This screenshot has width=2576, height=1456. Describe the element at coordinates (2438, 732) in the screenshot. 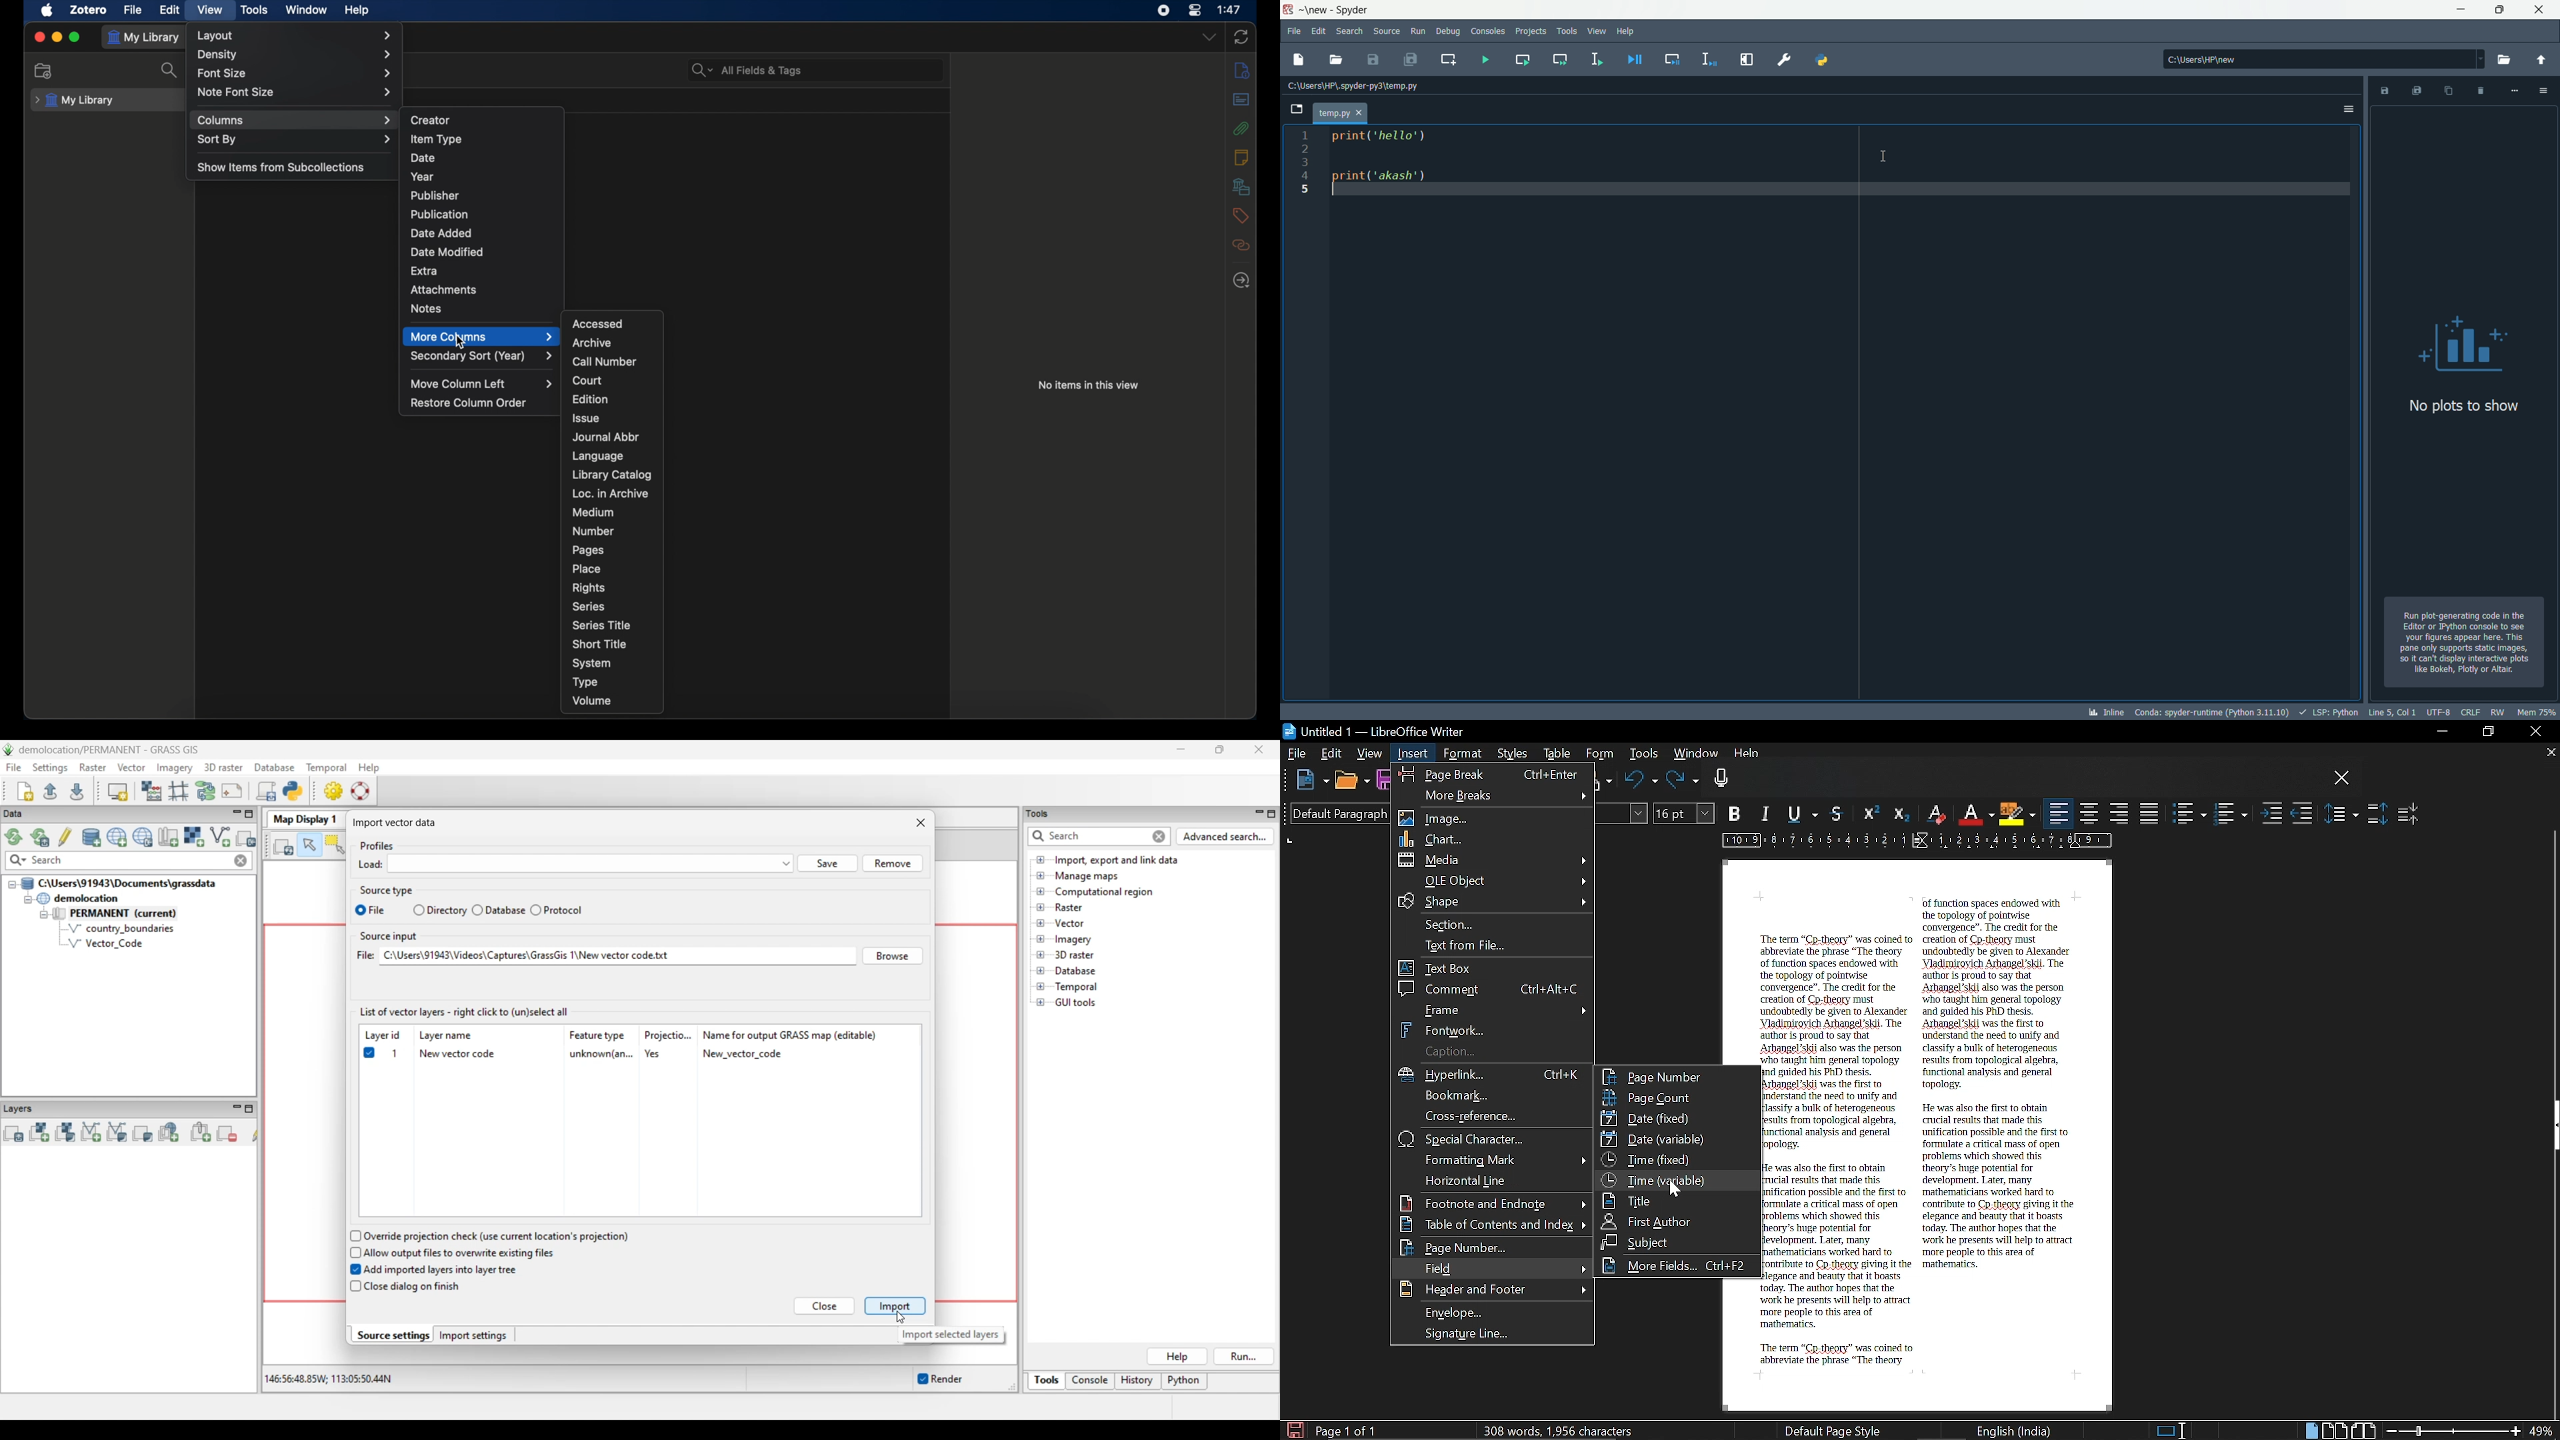

I see `Minimize` at that location.